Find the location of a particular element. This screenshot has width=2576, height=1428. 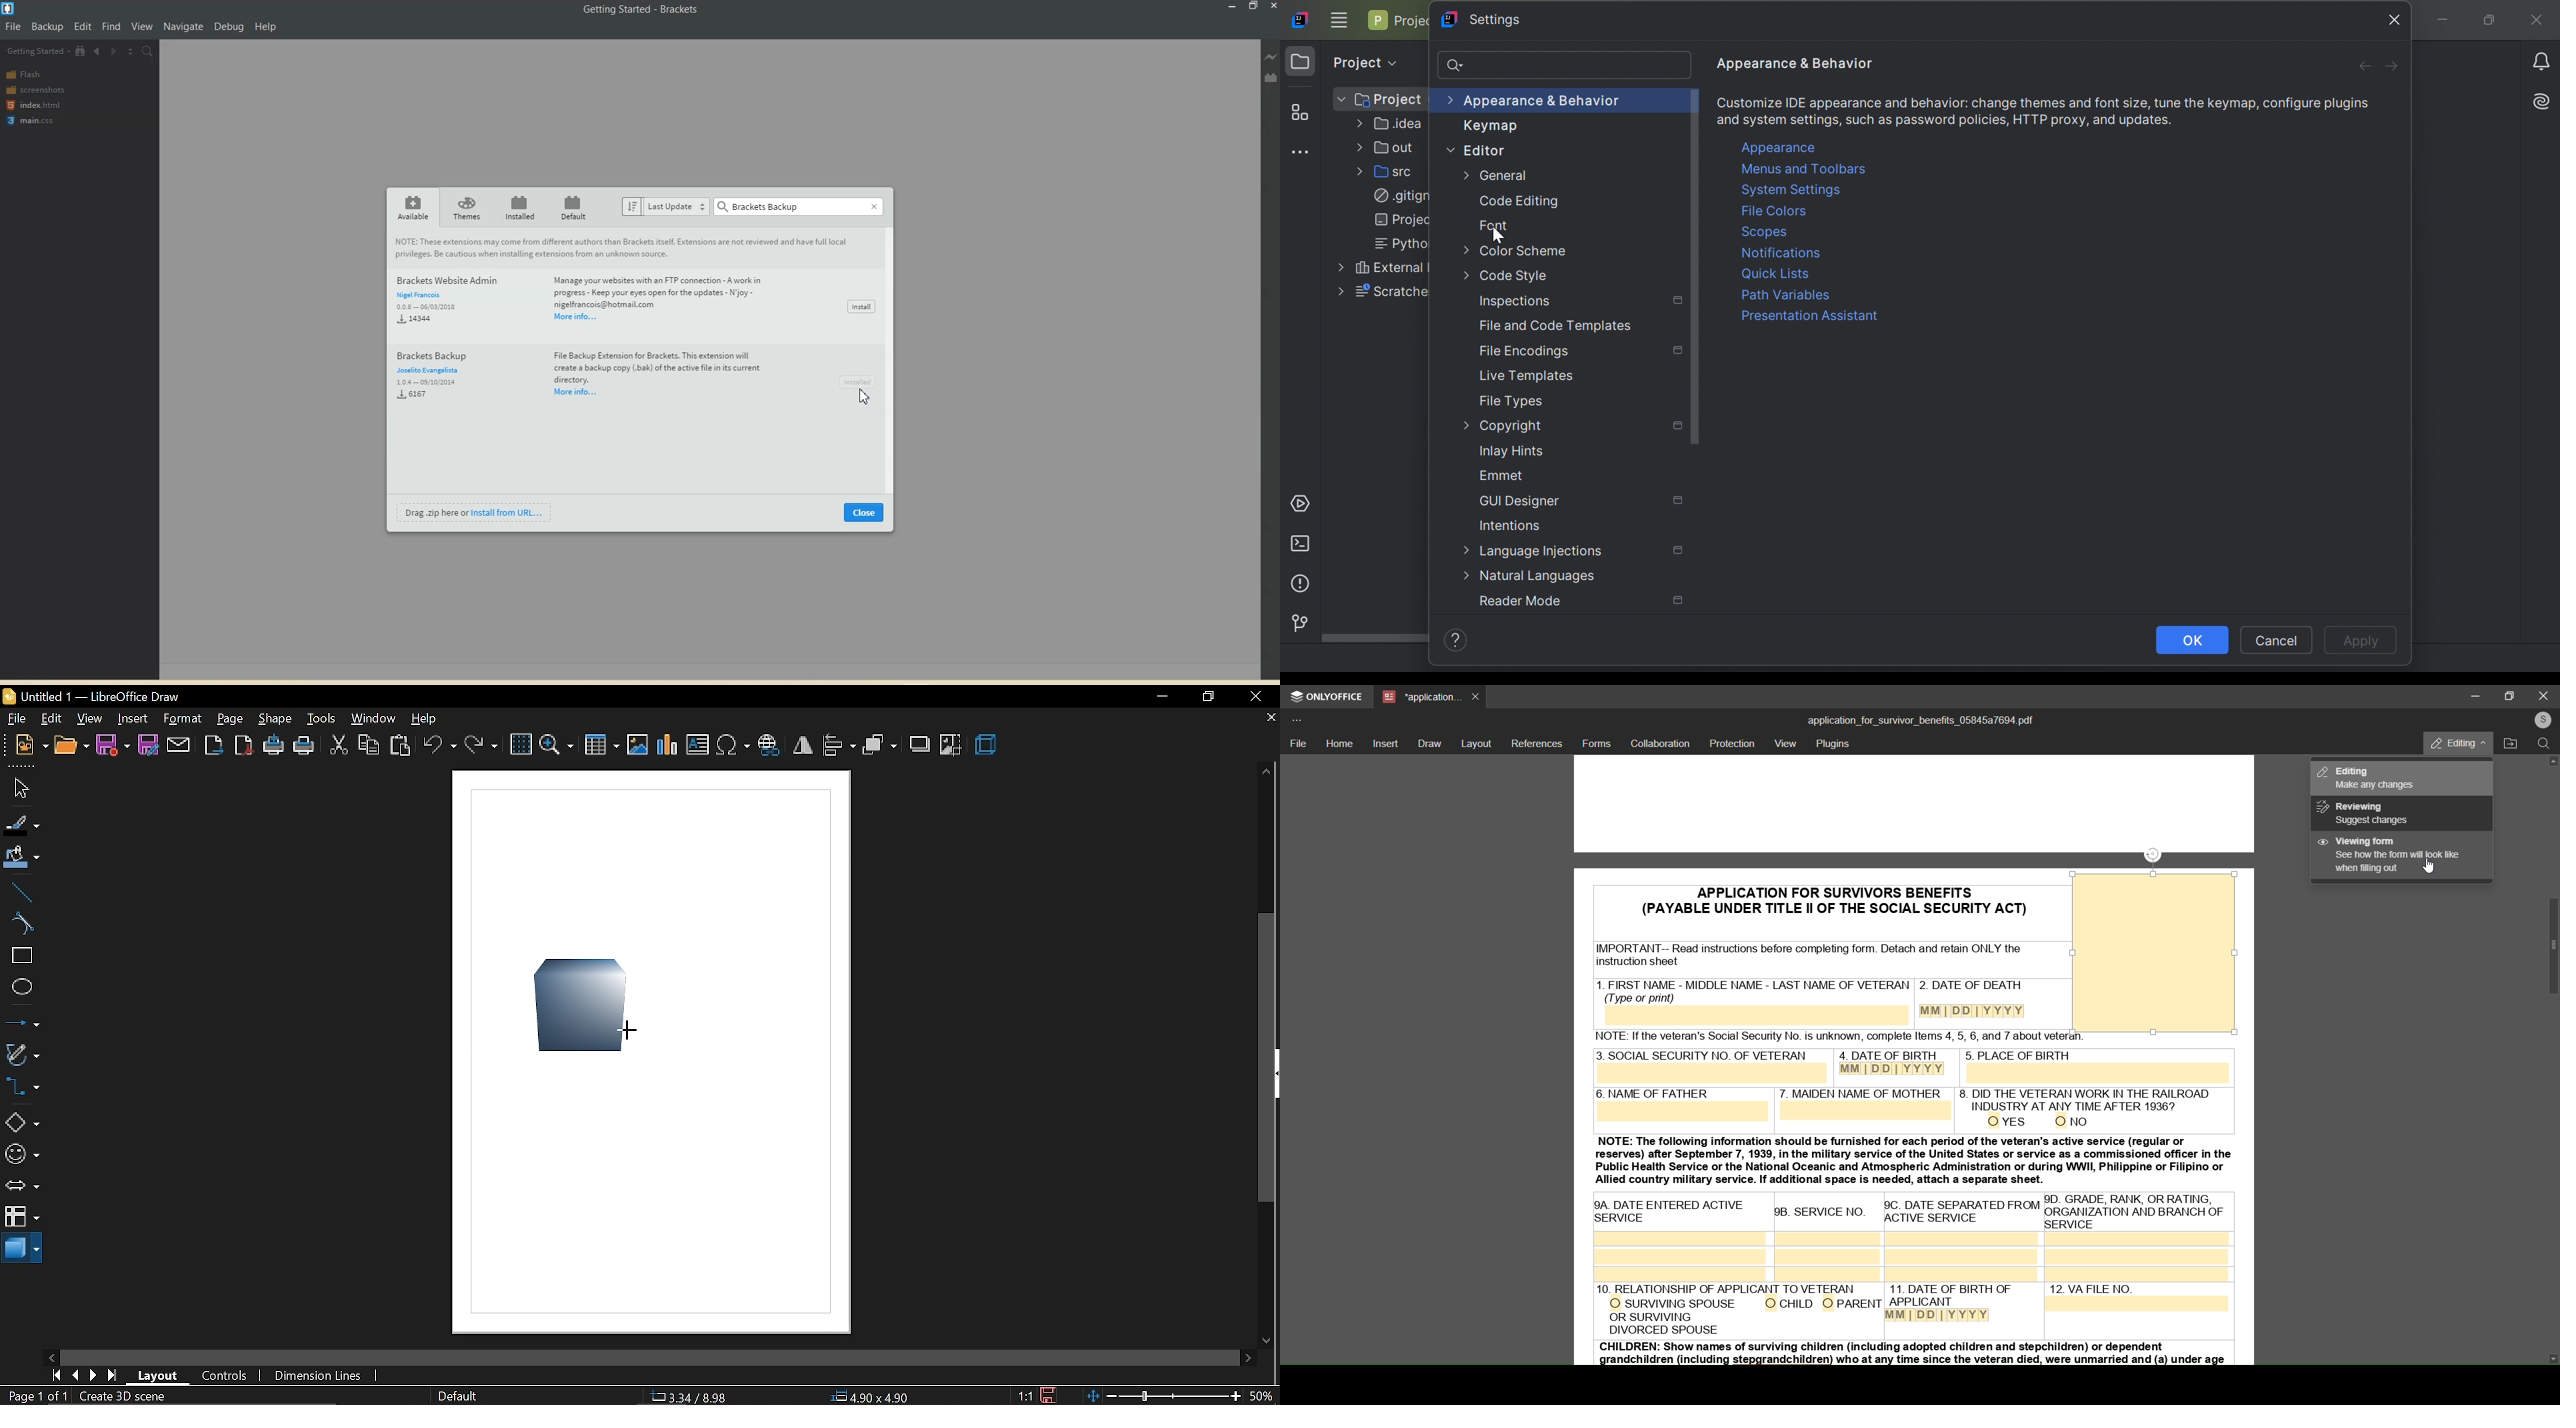

page is located at coordinates (232, 721).